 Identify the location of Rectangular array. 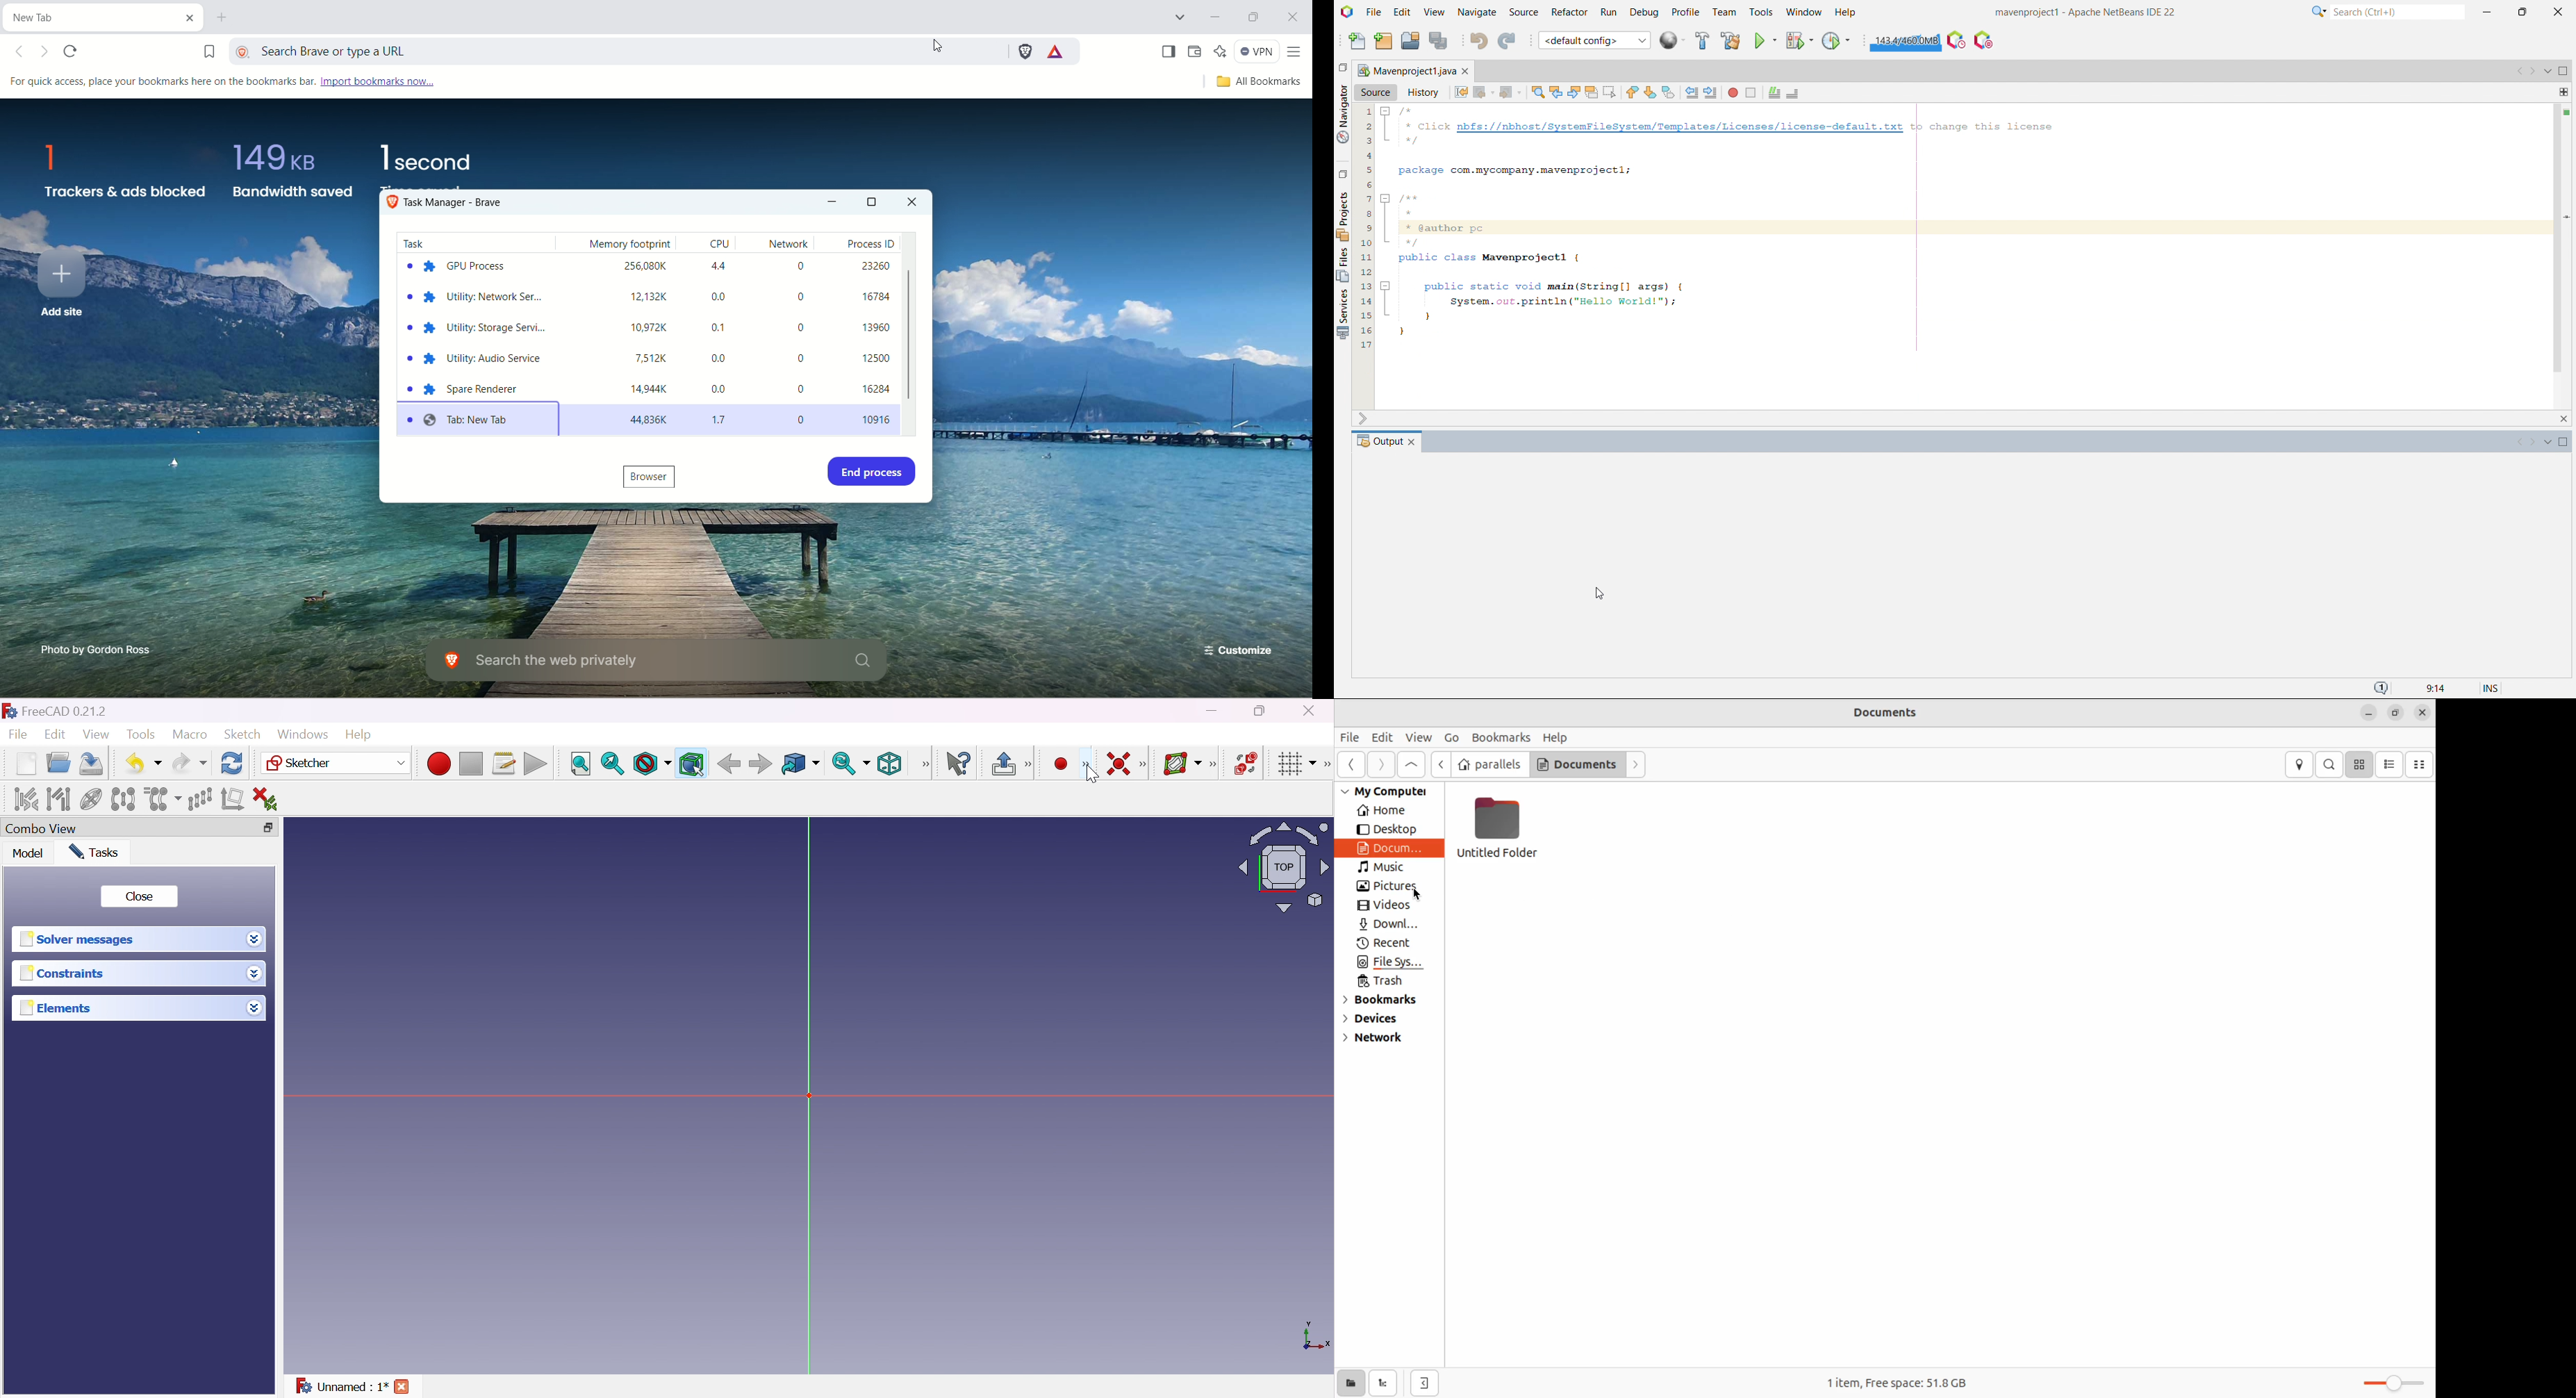
(200, 799).